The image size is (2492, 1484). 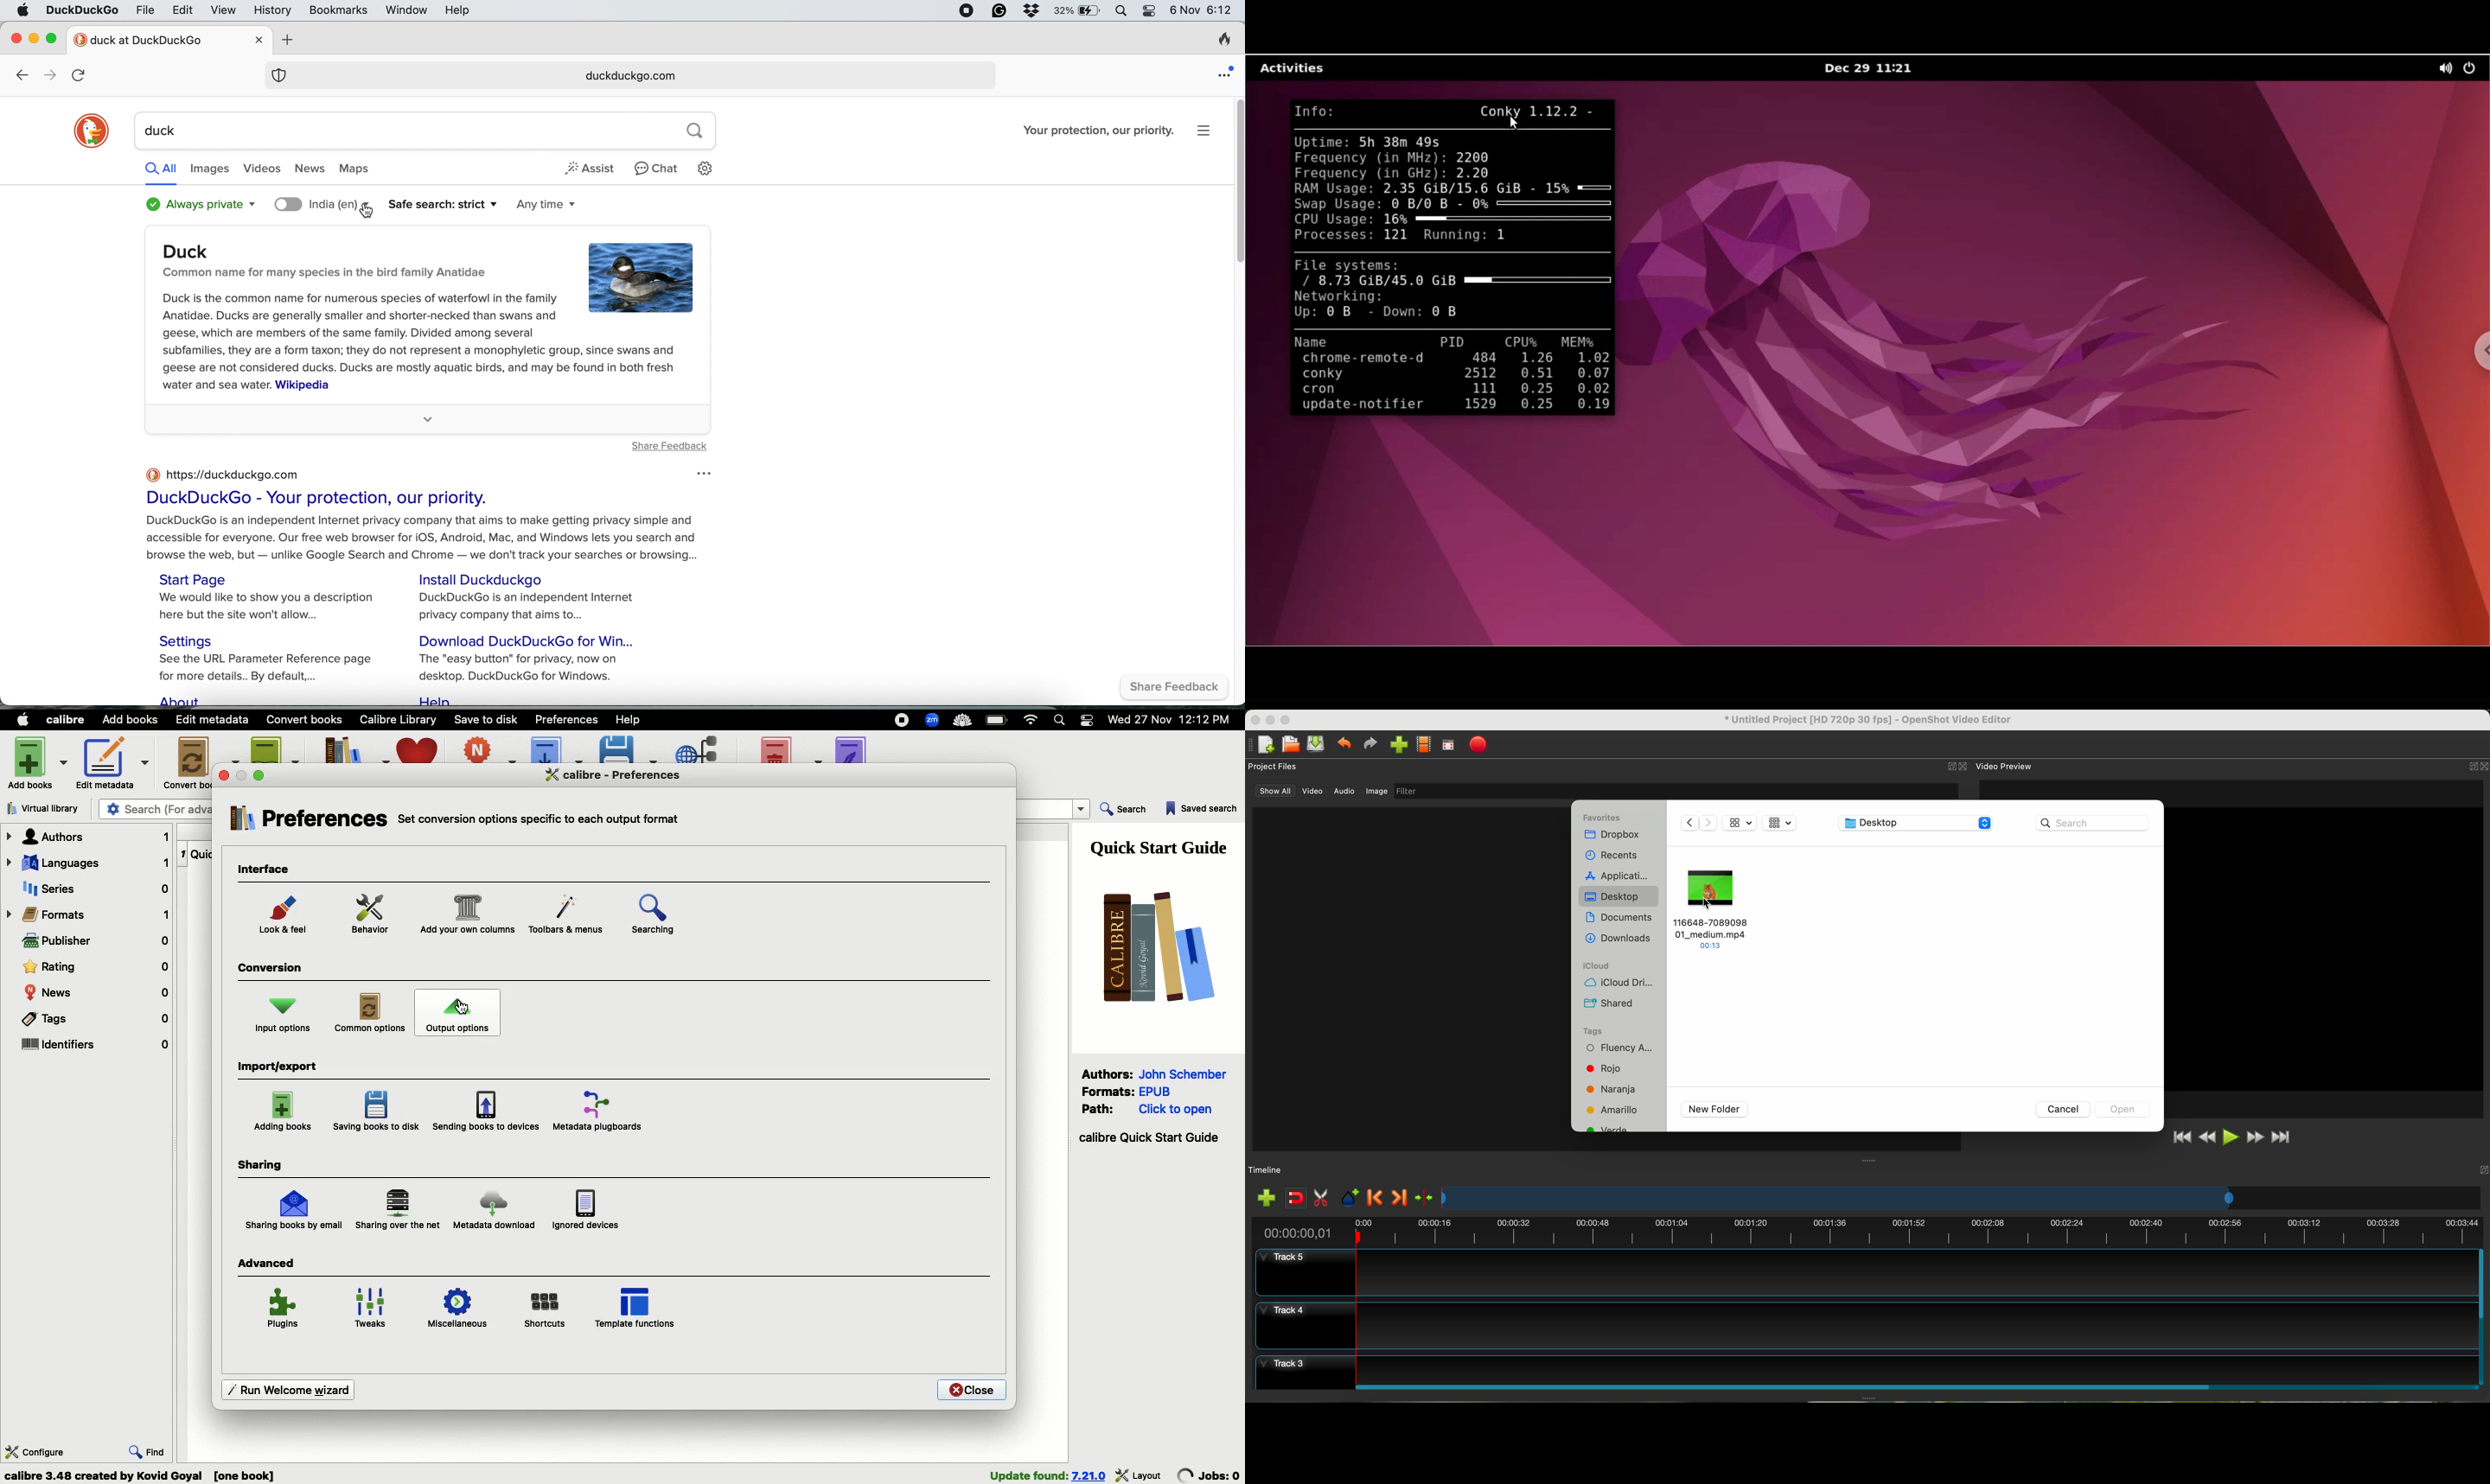 What do you see at coordinates (1425, 1199) in the screenshot?
I see `center the timeline on the playhead` at bounding box center [1425, 1199].